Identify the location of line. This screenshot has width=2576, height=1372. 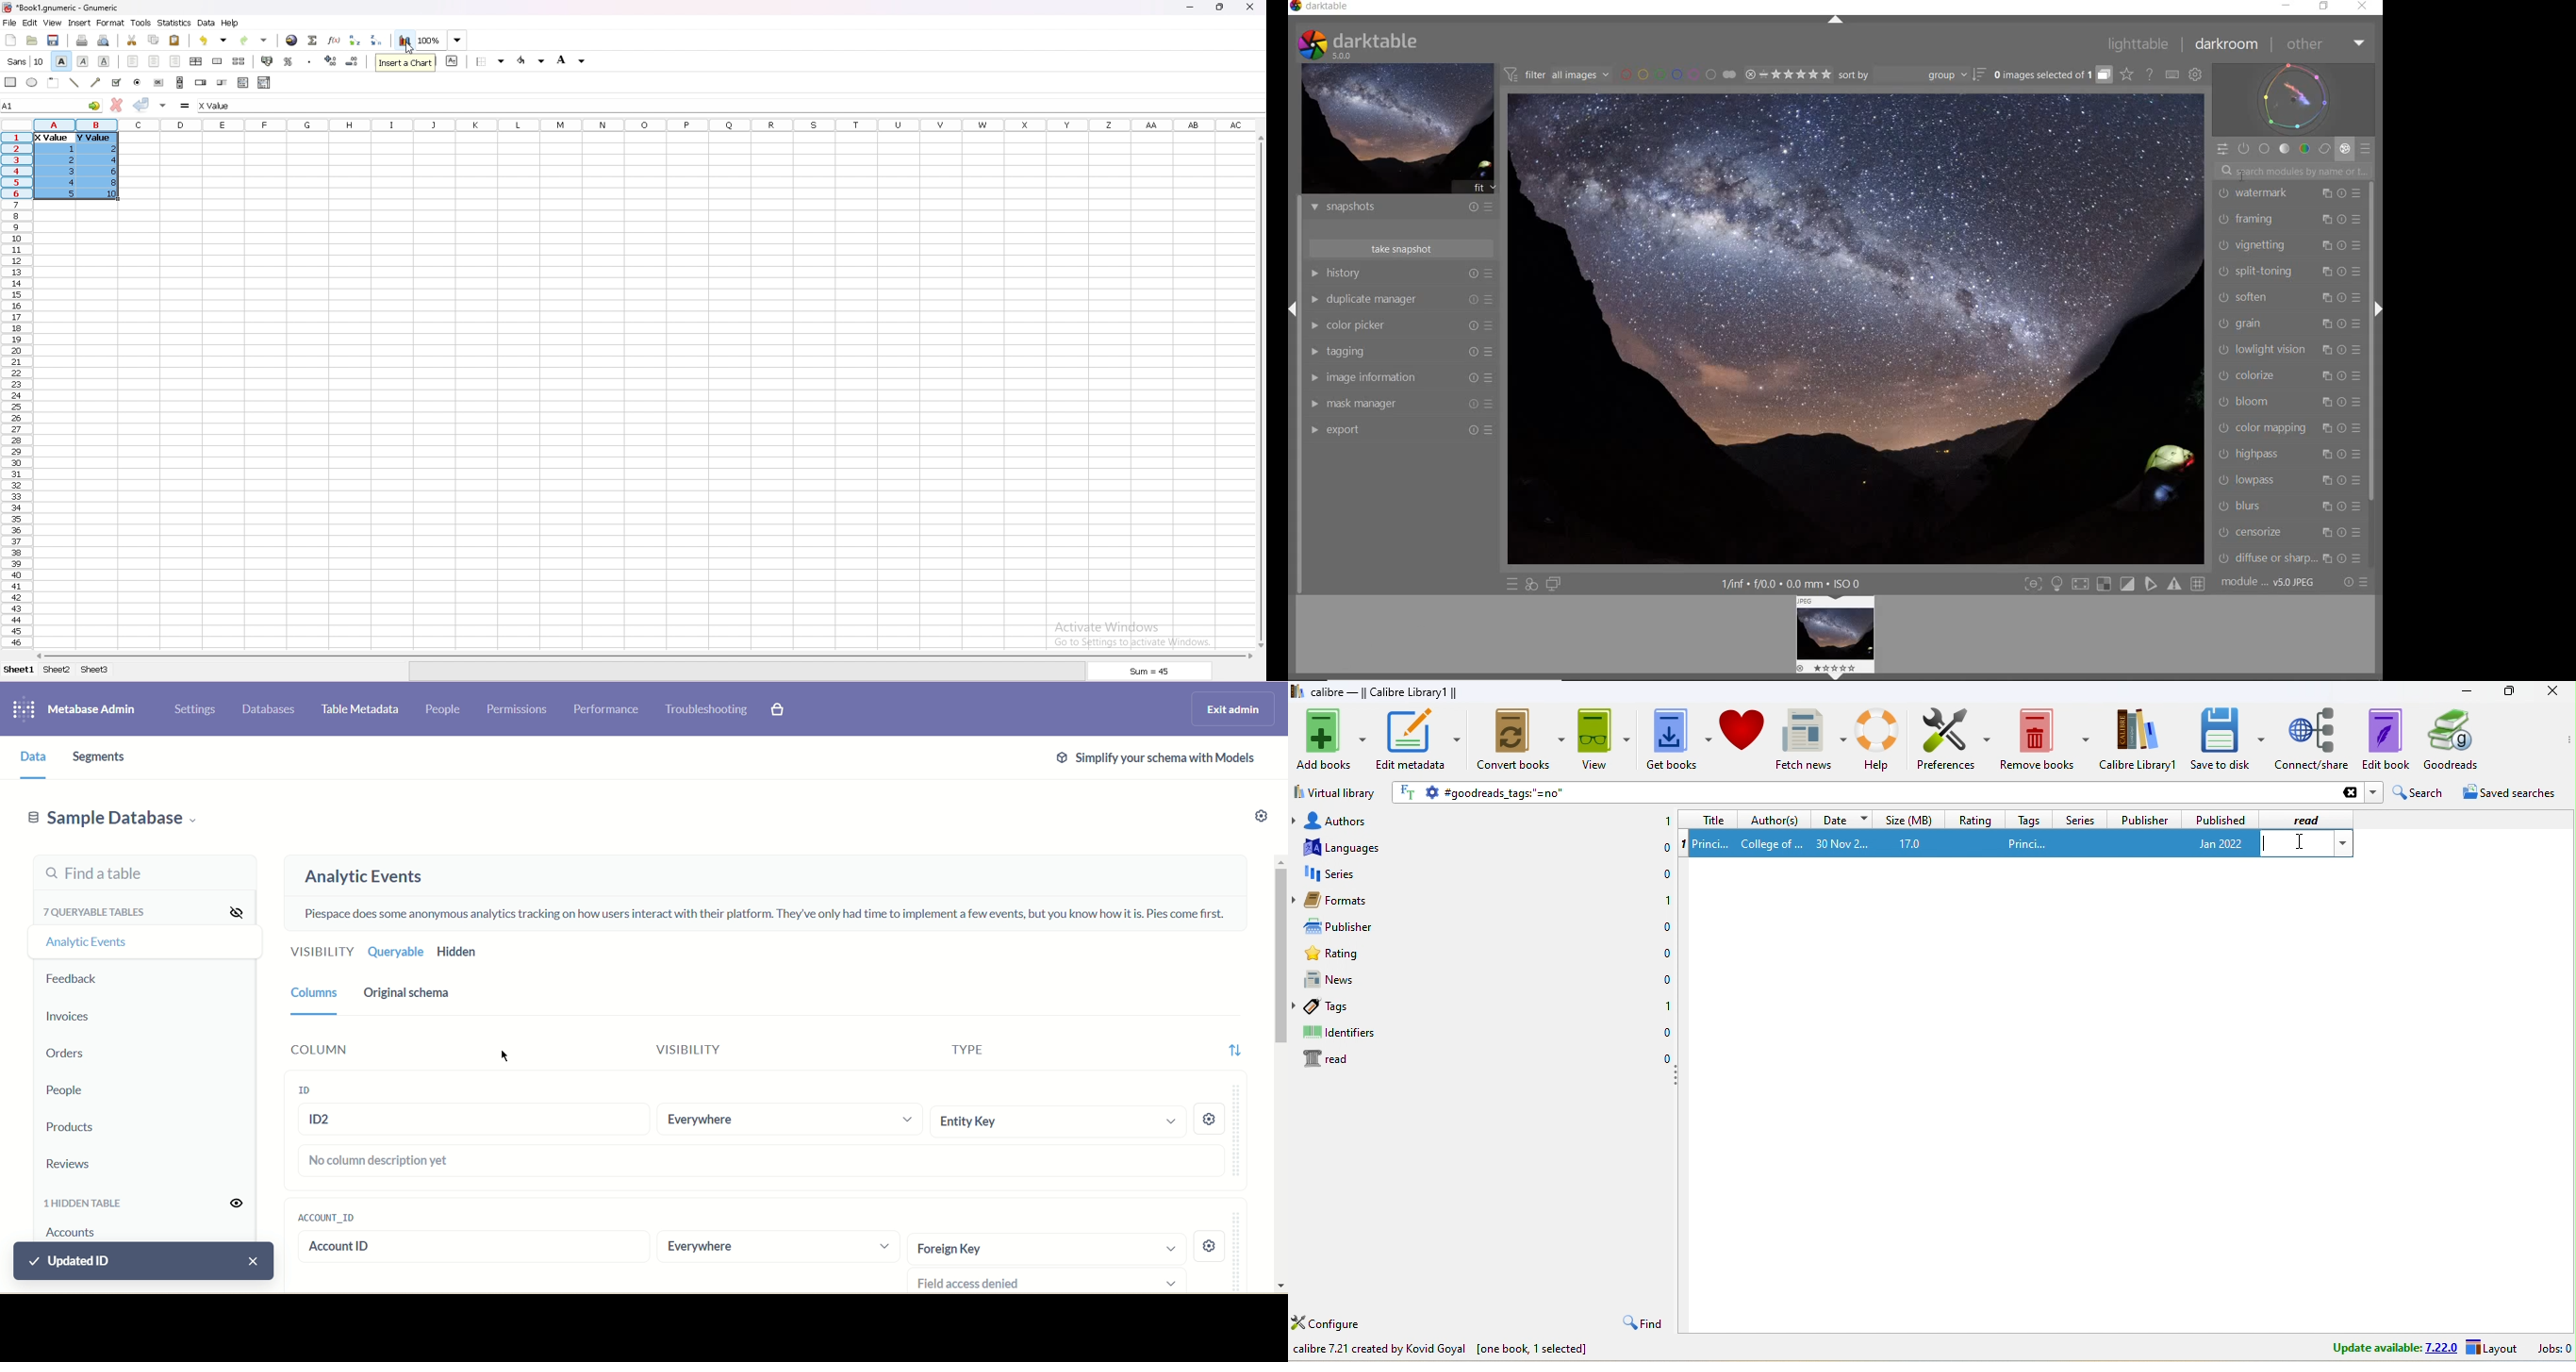
(74, 82).